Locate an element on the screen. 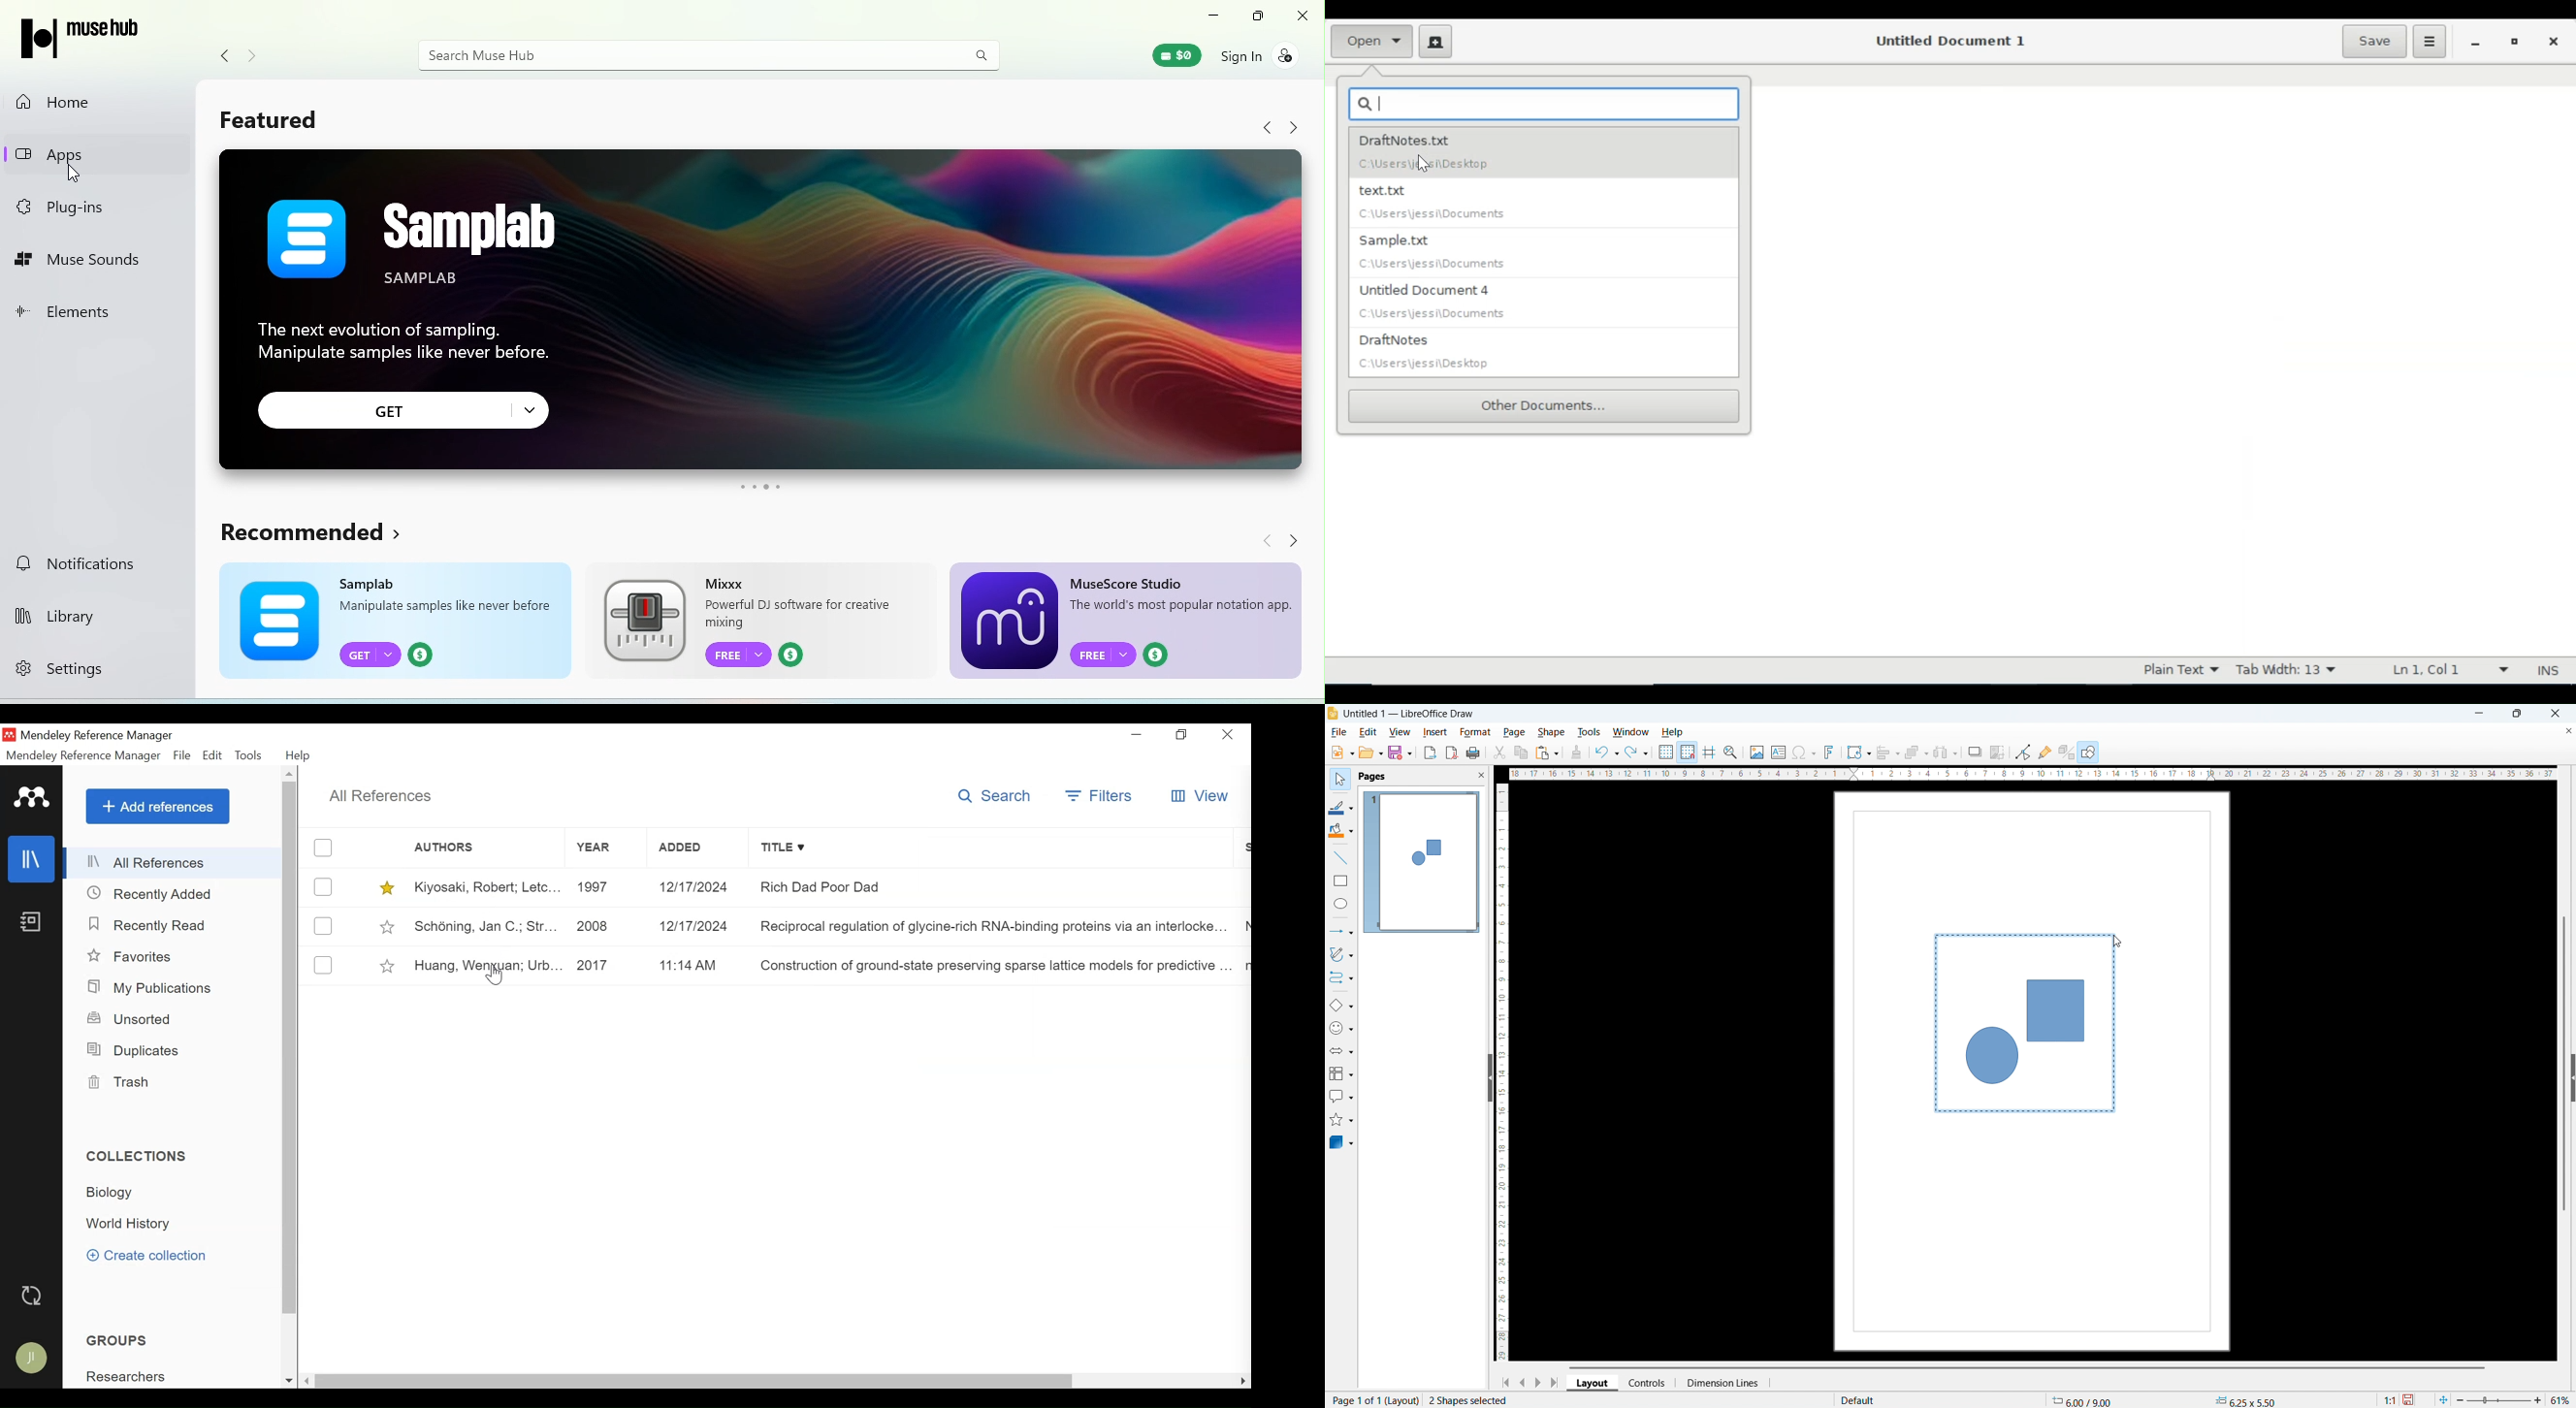  stars & banners is located at coordinates (1342, 1121).